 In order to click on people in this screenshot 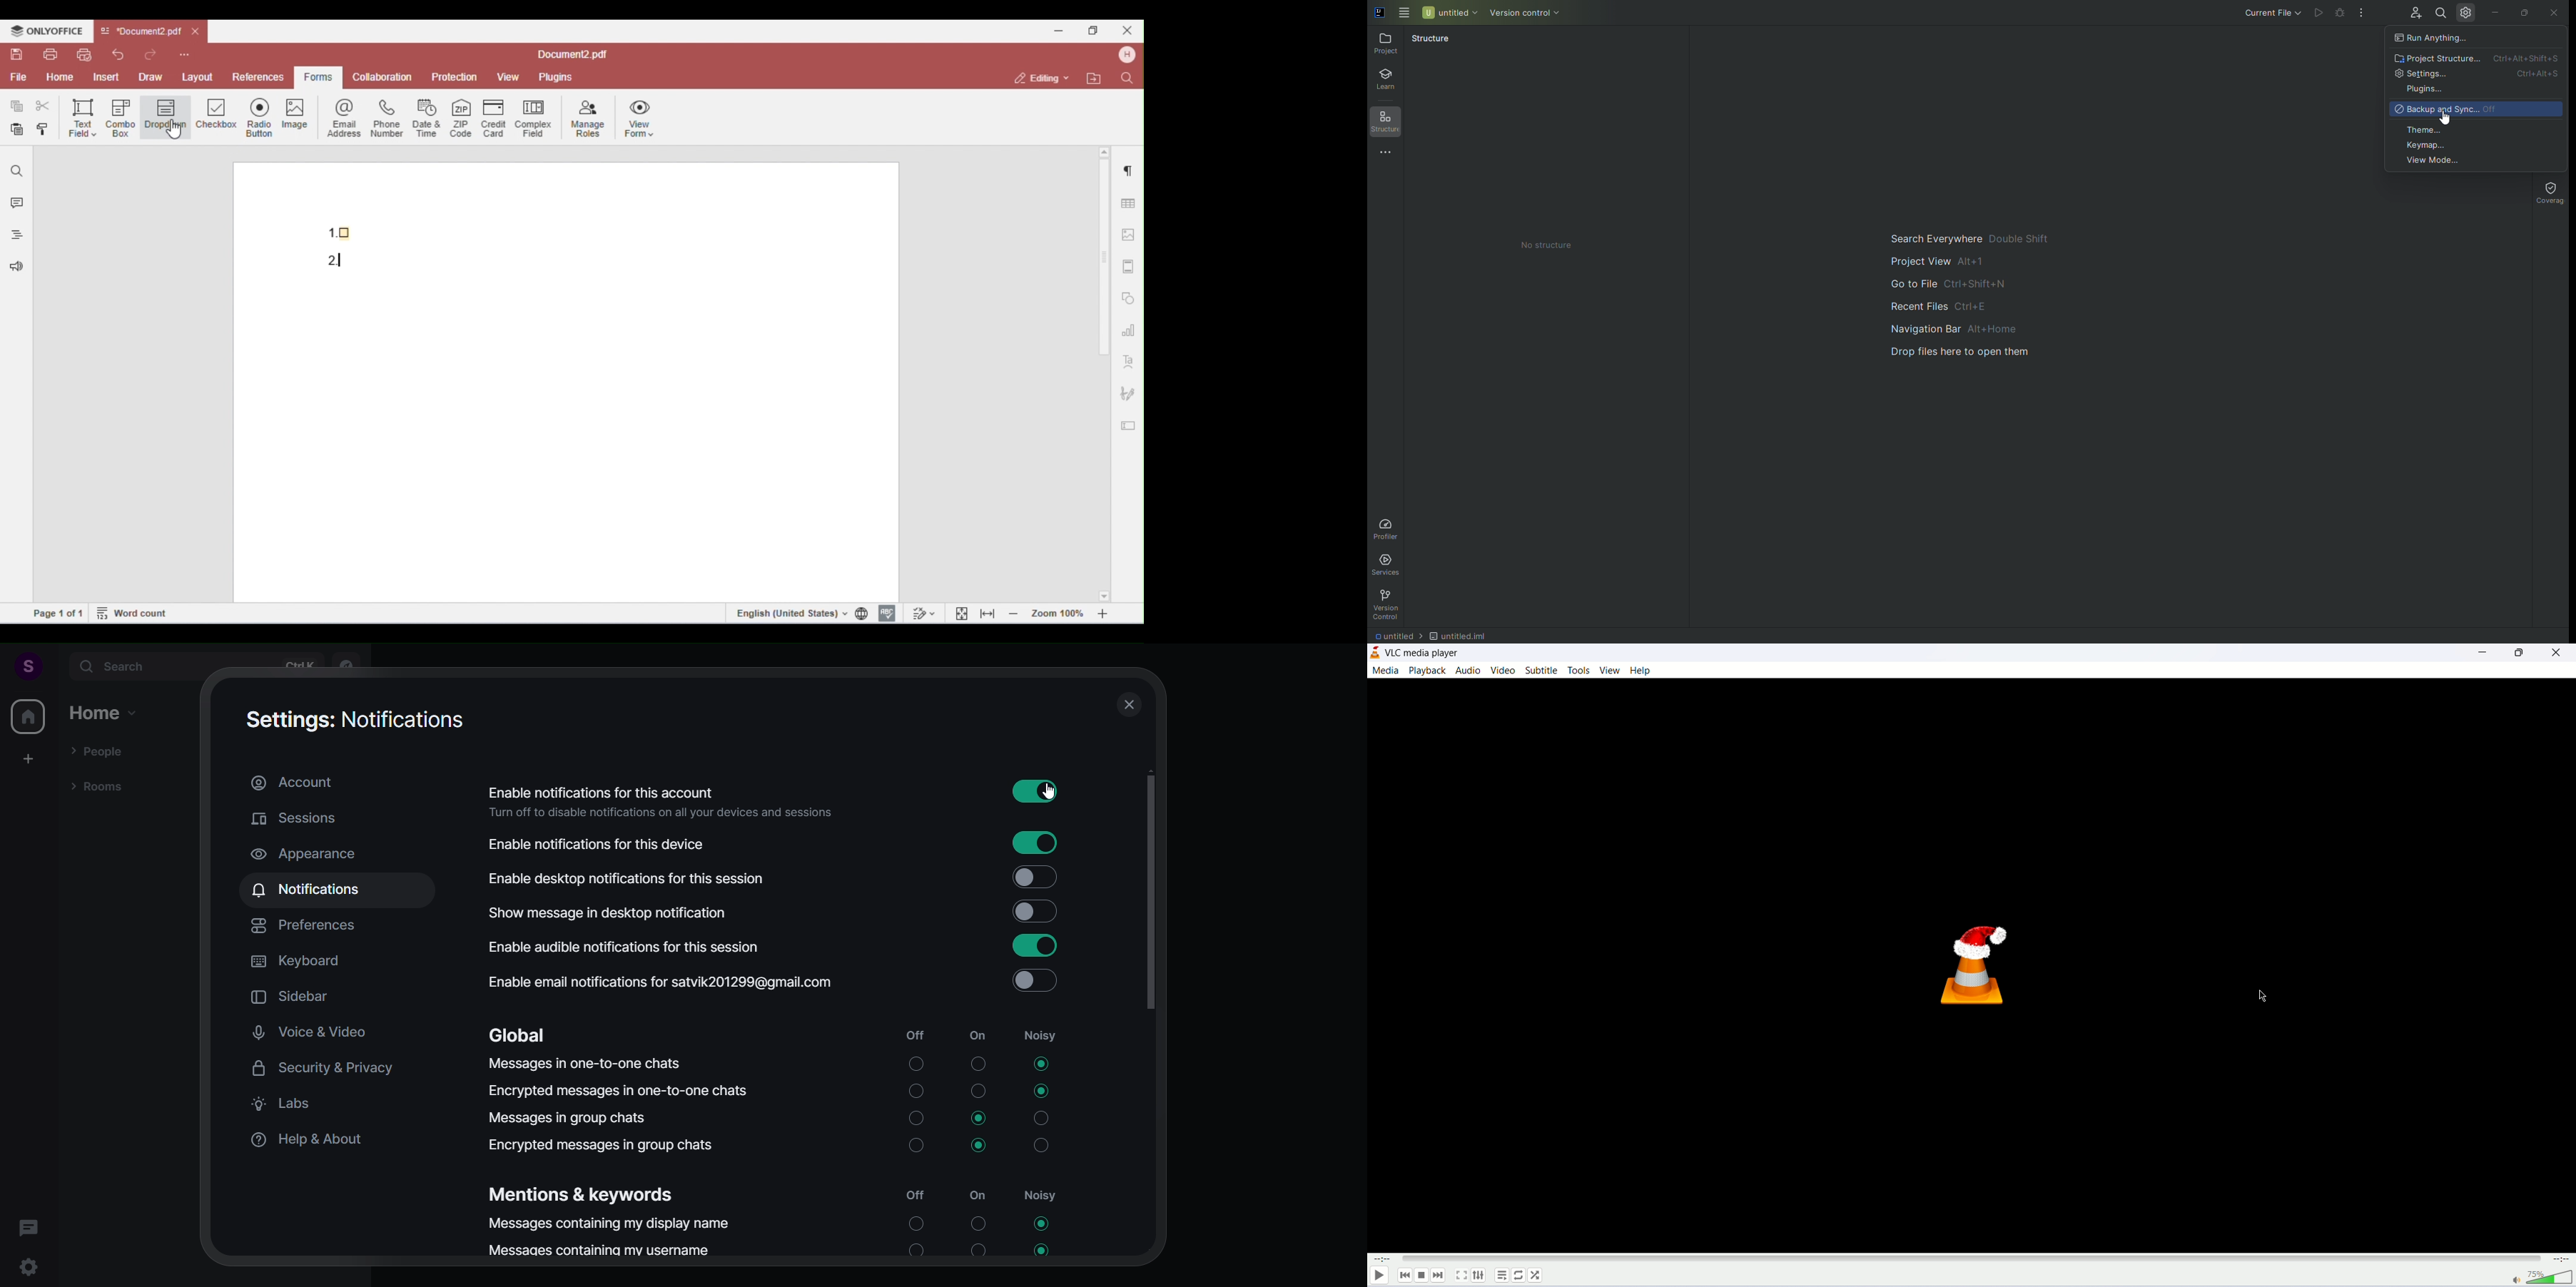, I will do `click(100, 750)`.